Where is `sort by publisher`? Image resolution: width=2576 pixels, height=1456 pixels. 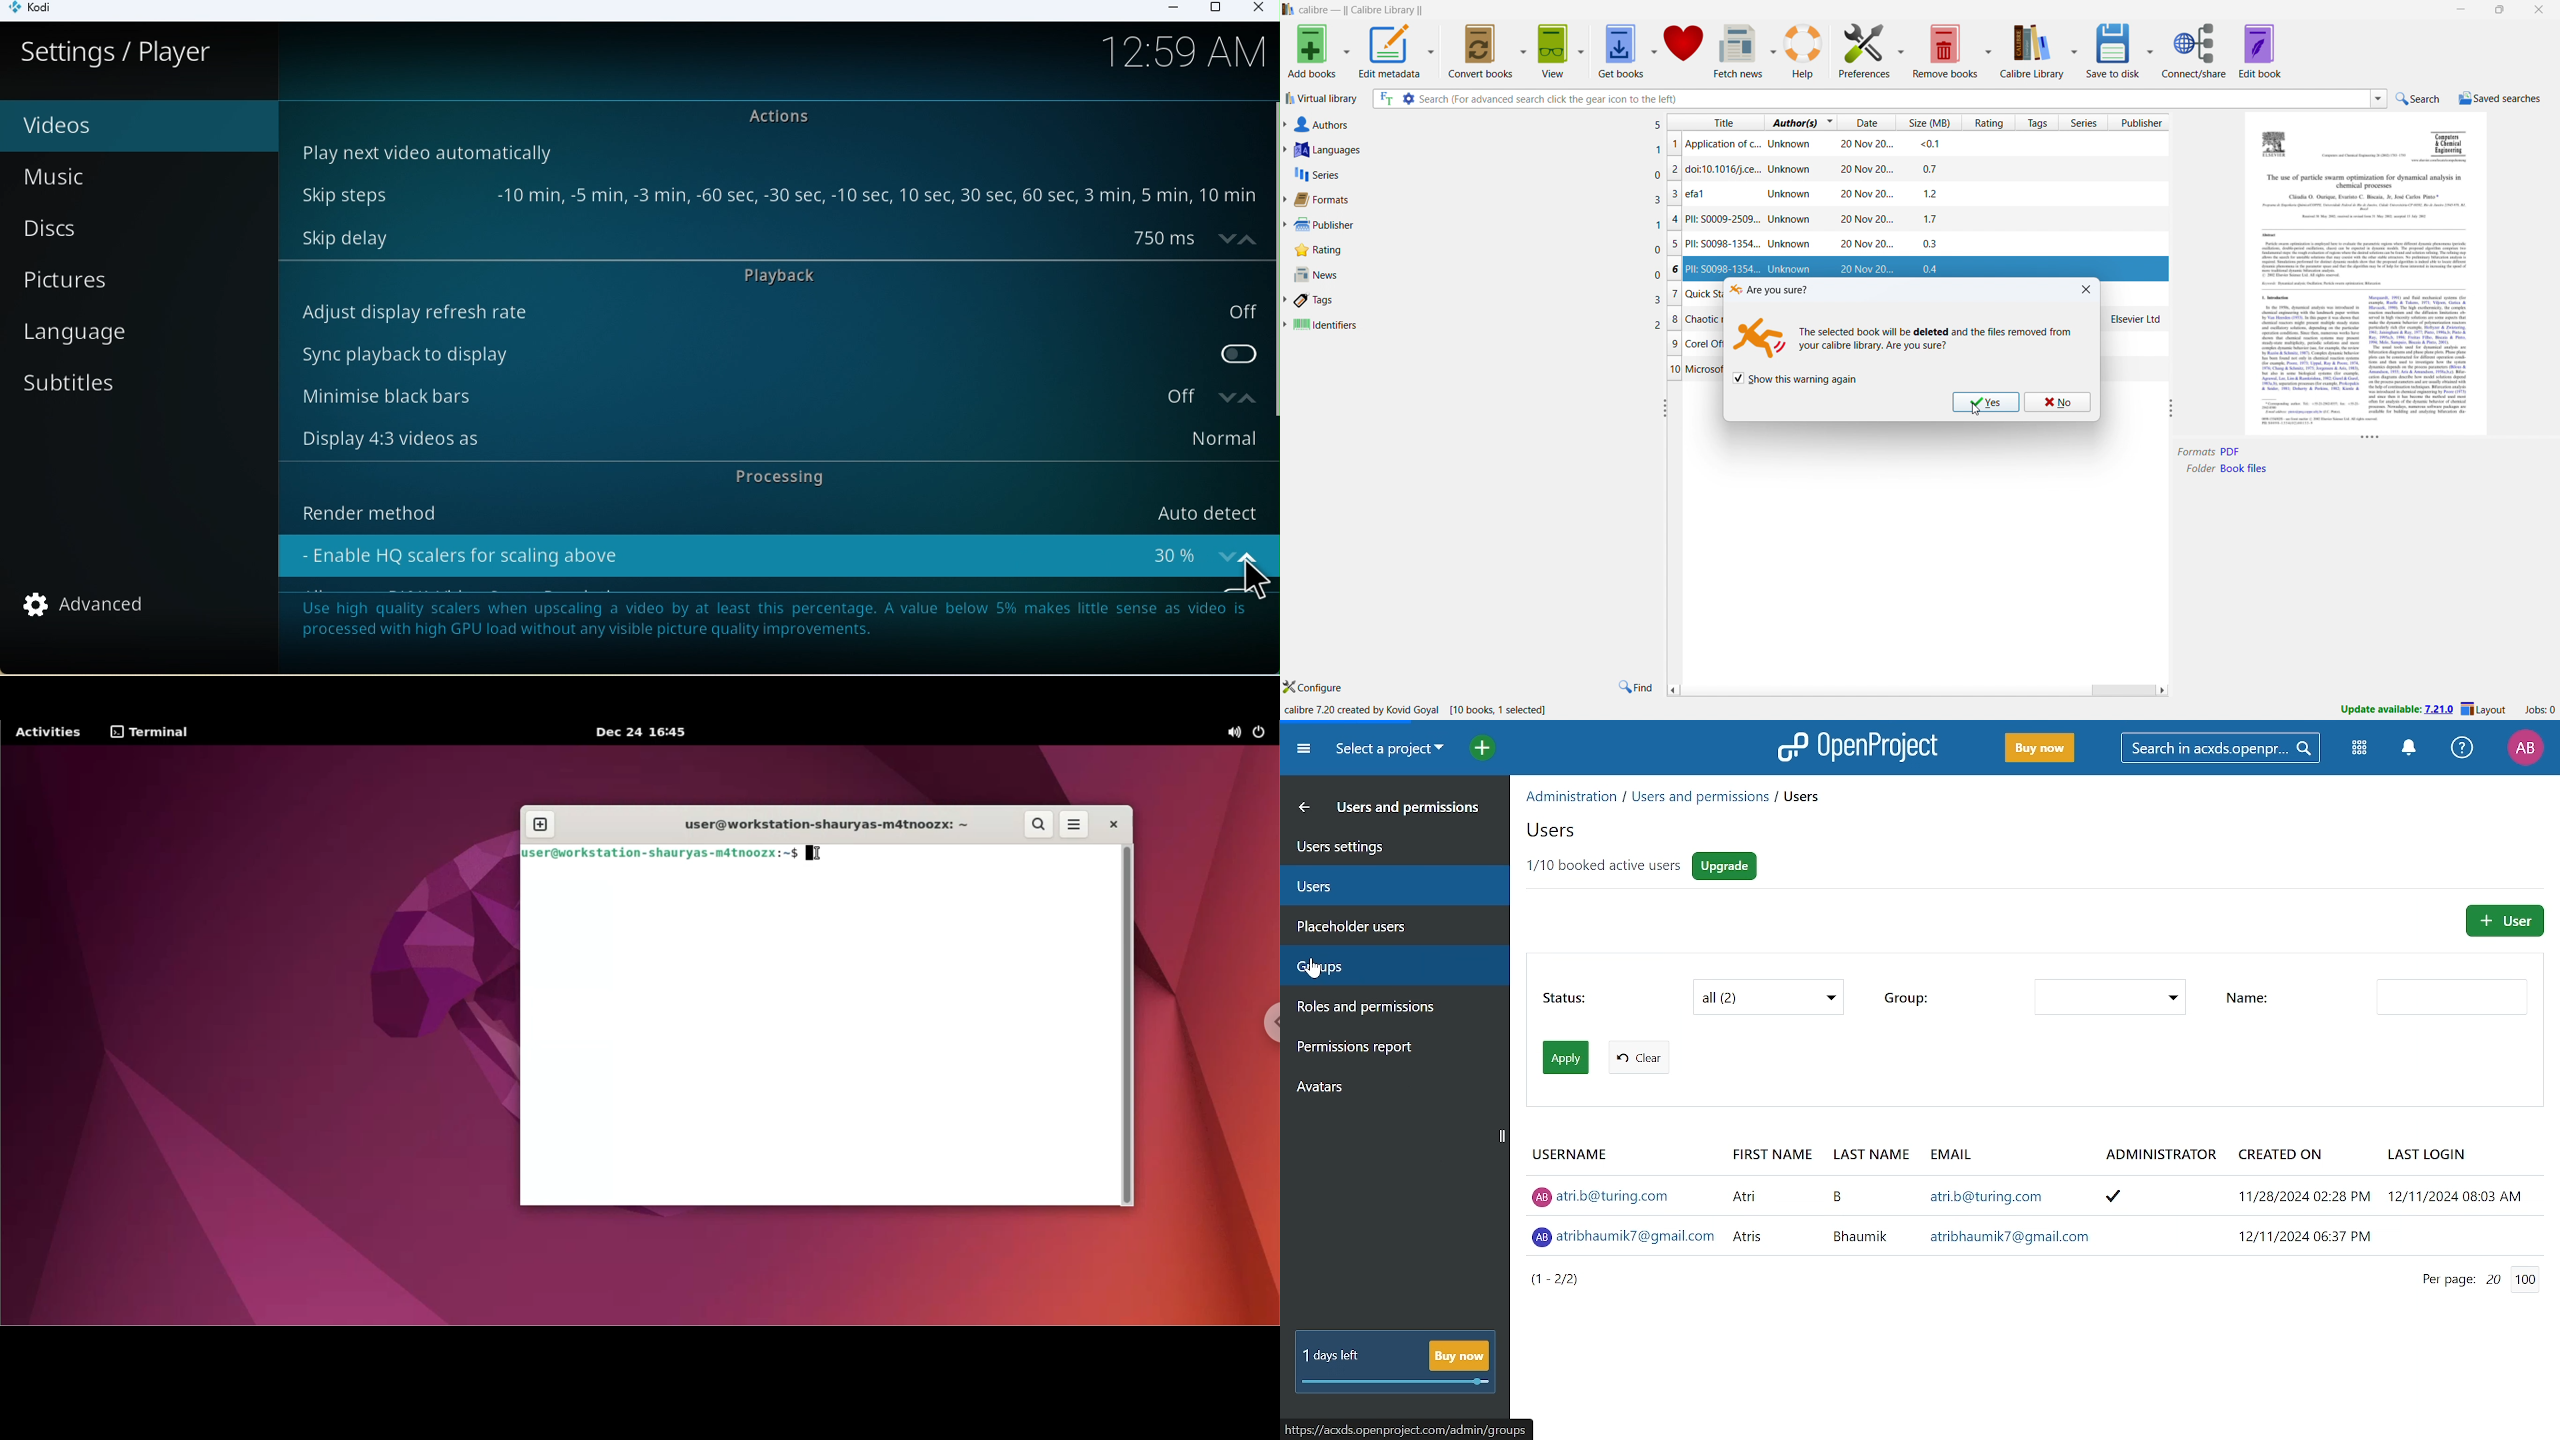
sort by publisher is located at coordinates (2139, 123).